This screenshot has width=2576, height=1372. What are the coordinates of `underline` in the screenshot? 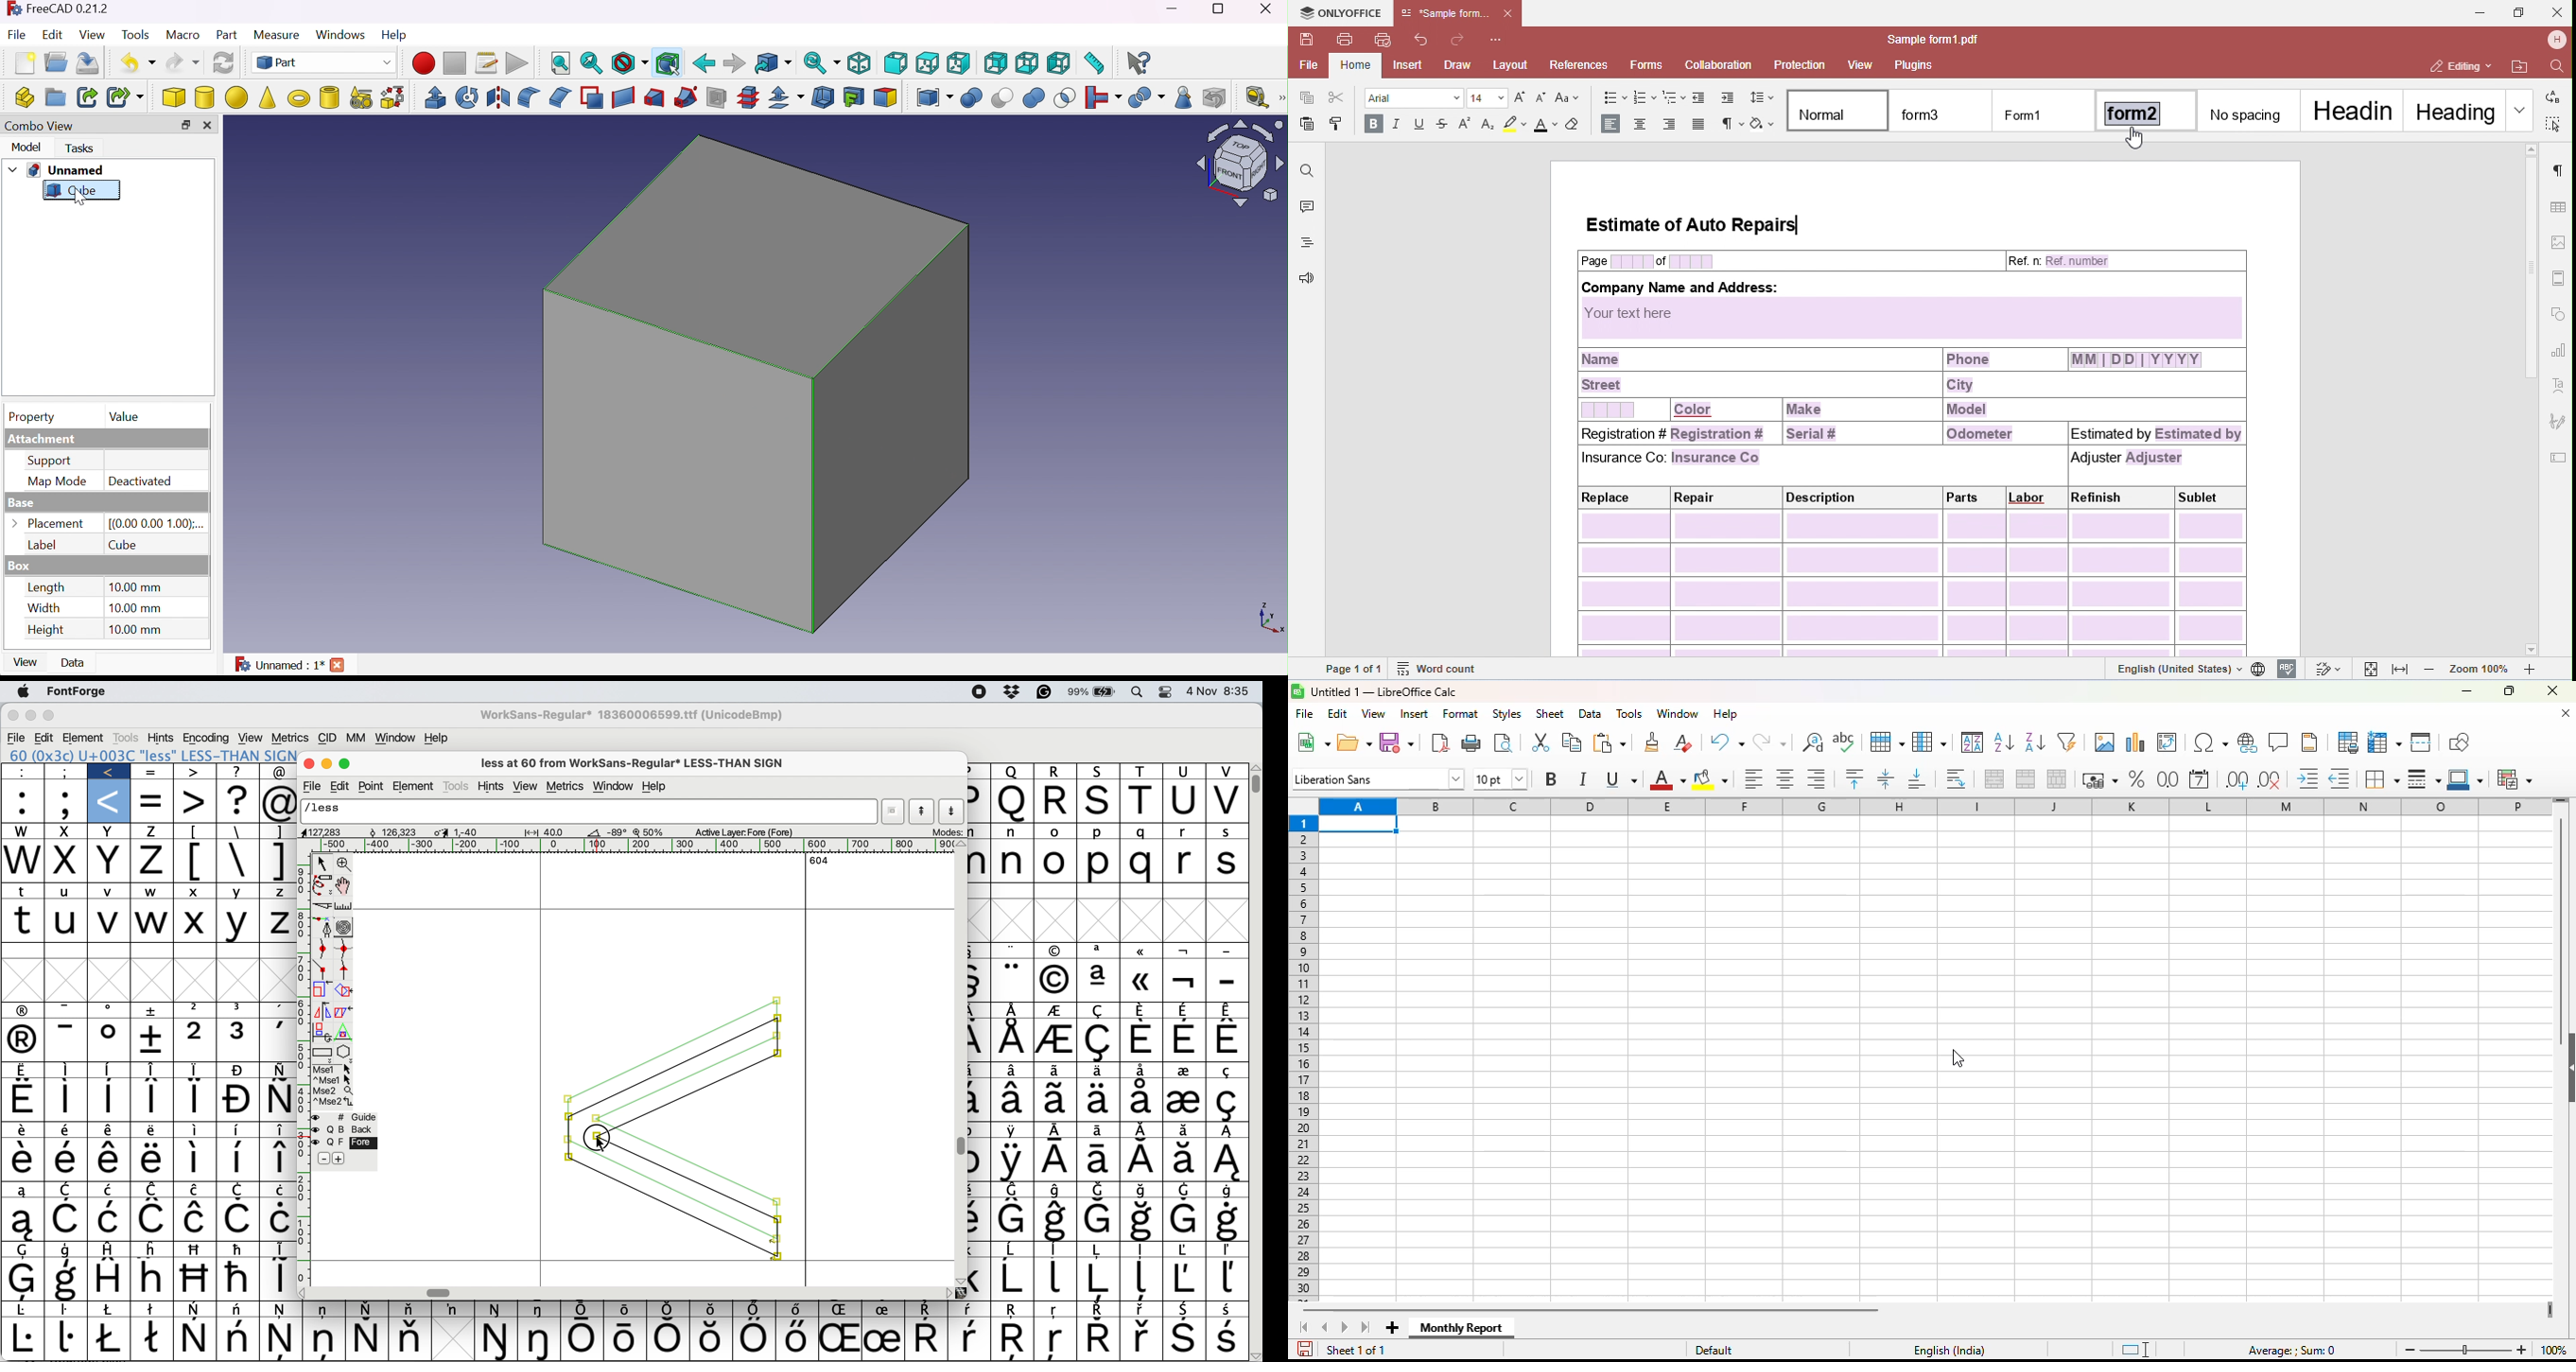 It's located at (1621, 779).